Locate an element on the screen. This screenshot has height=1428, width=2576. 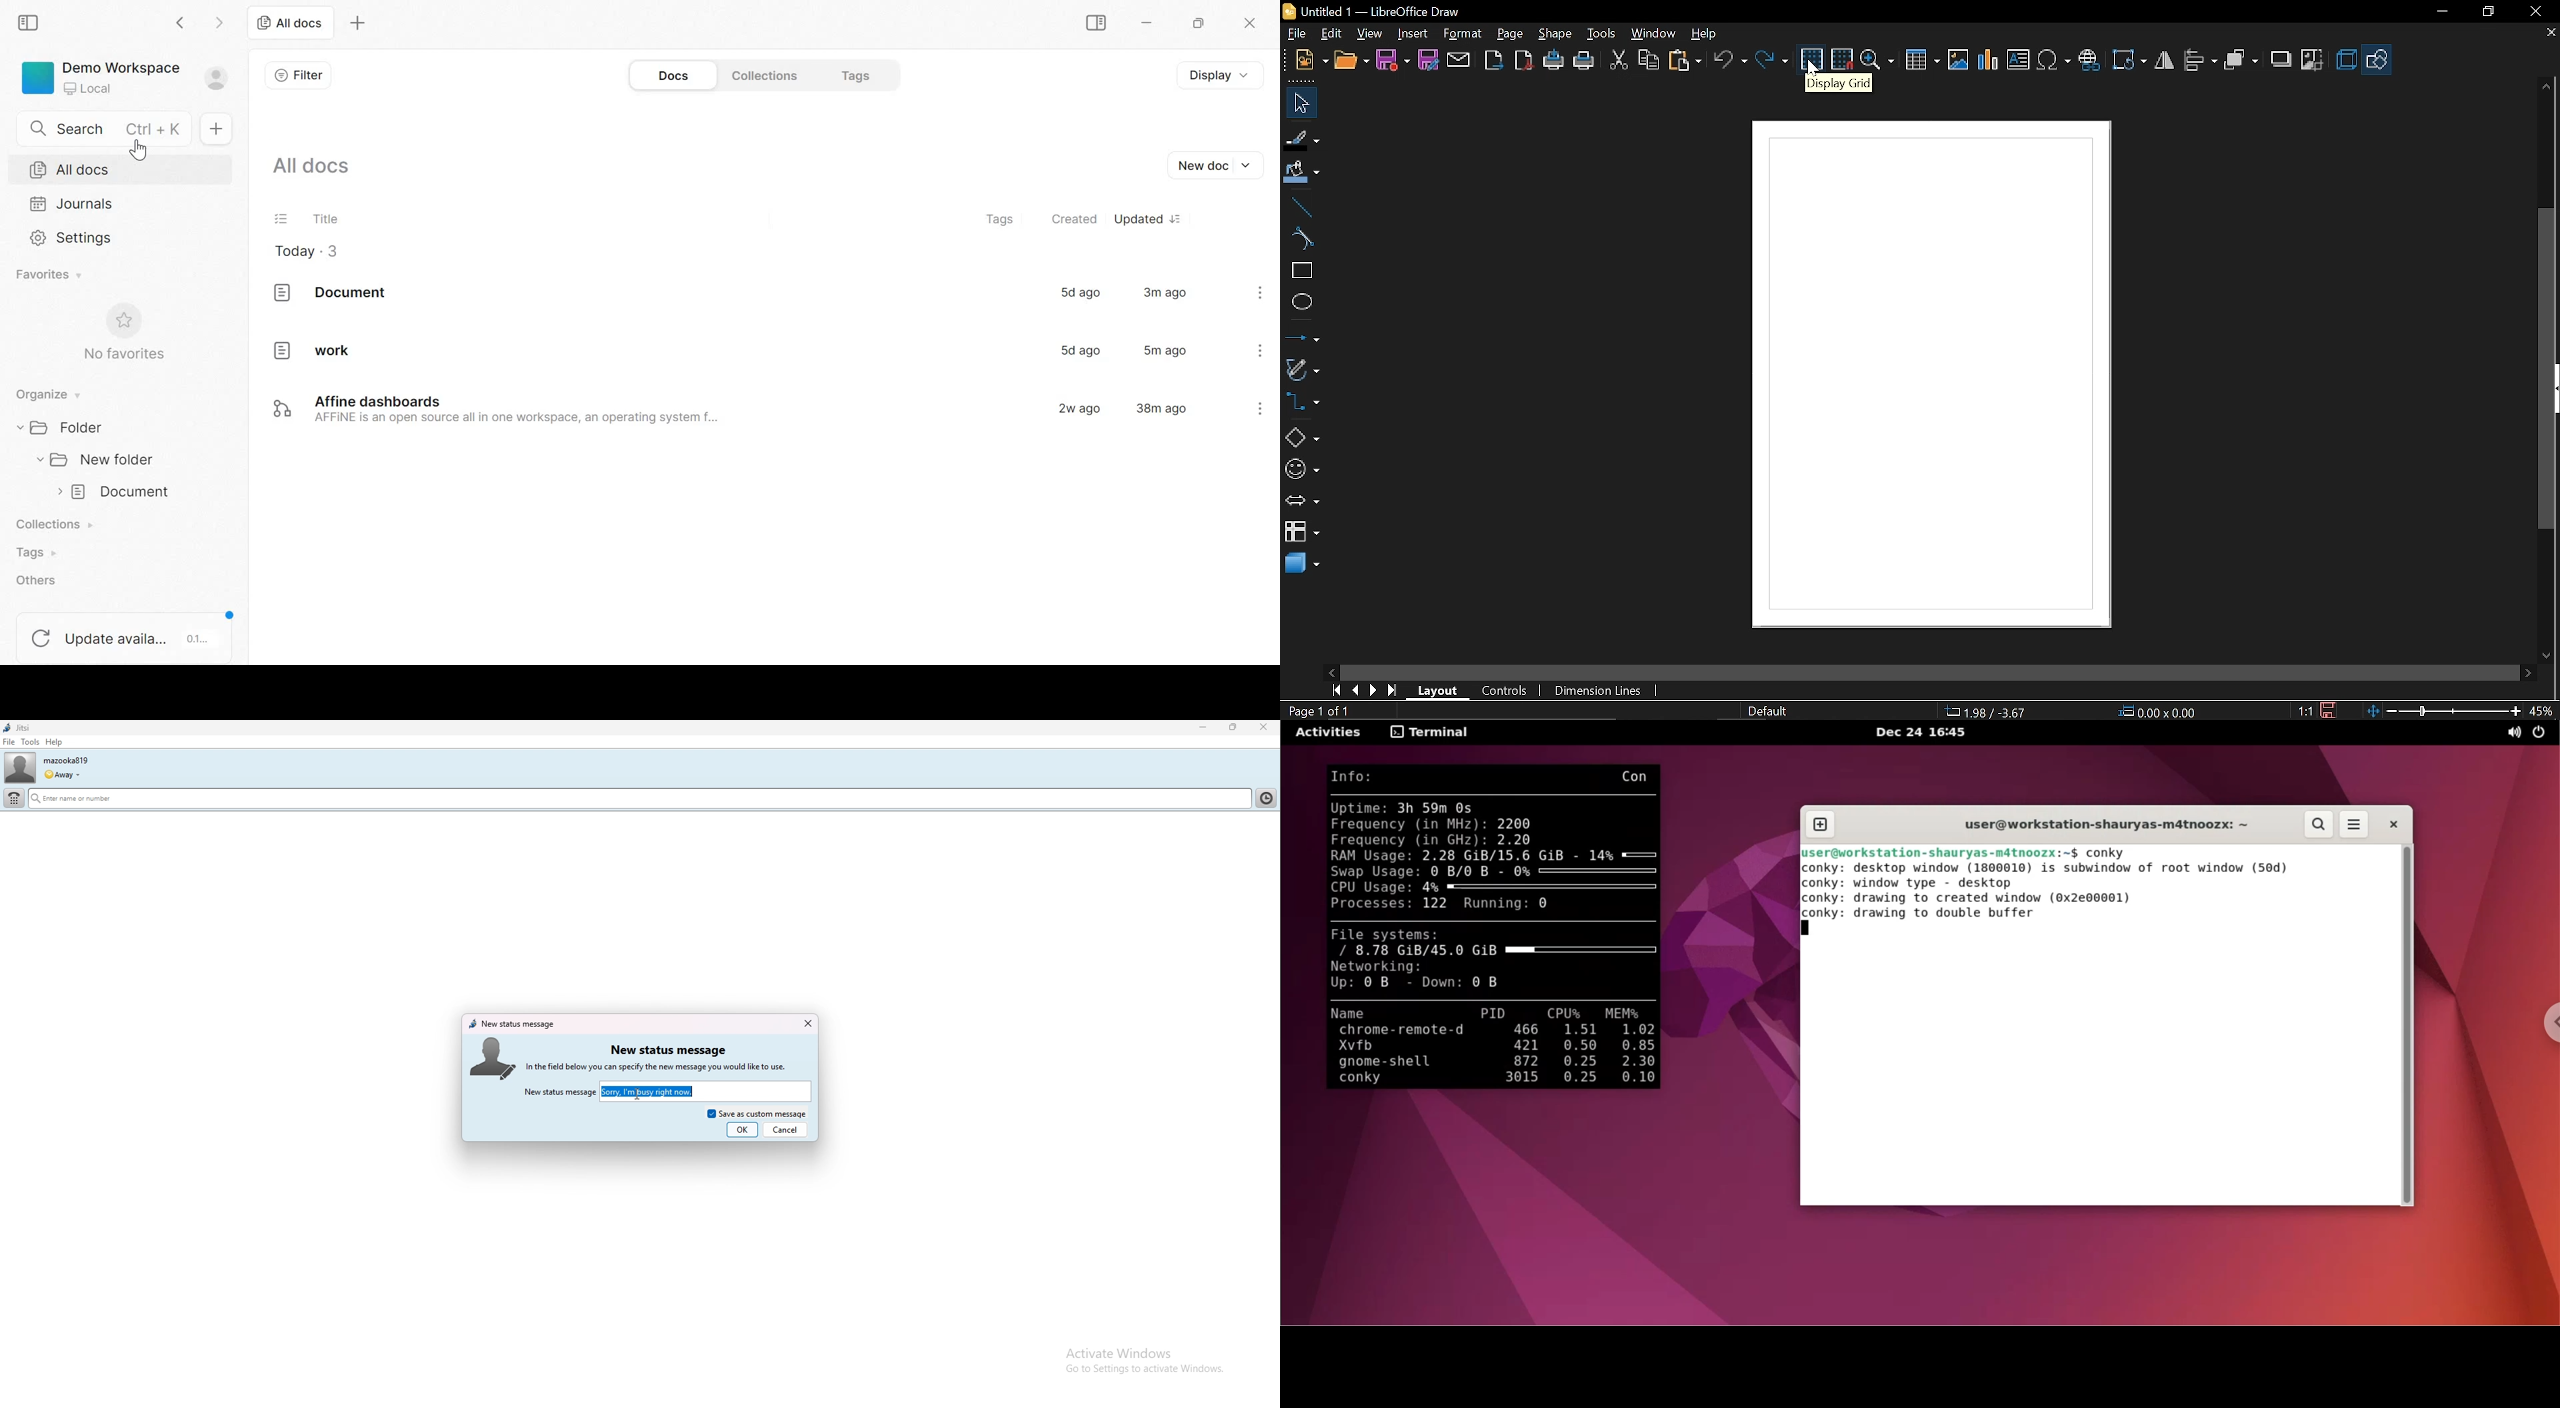
status is located at coordinates (61, 775).